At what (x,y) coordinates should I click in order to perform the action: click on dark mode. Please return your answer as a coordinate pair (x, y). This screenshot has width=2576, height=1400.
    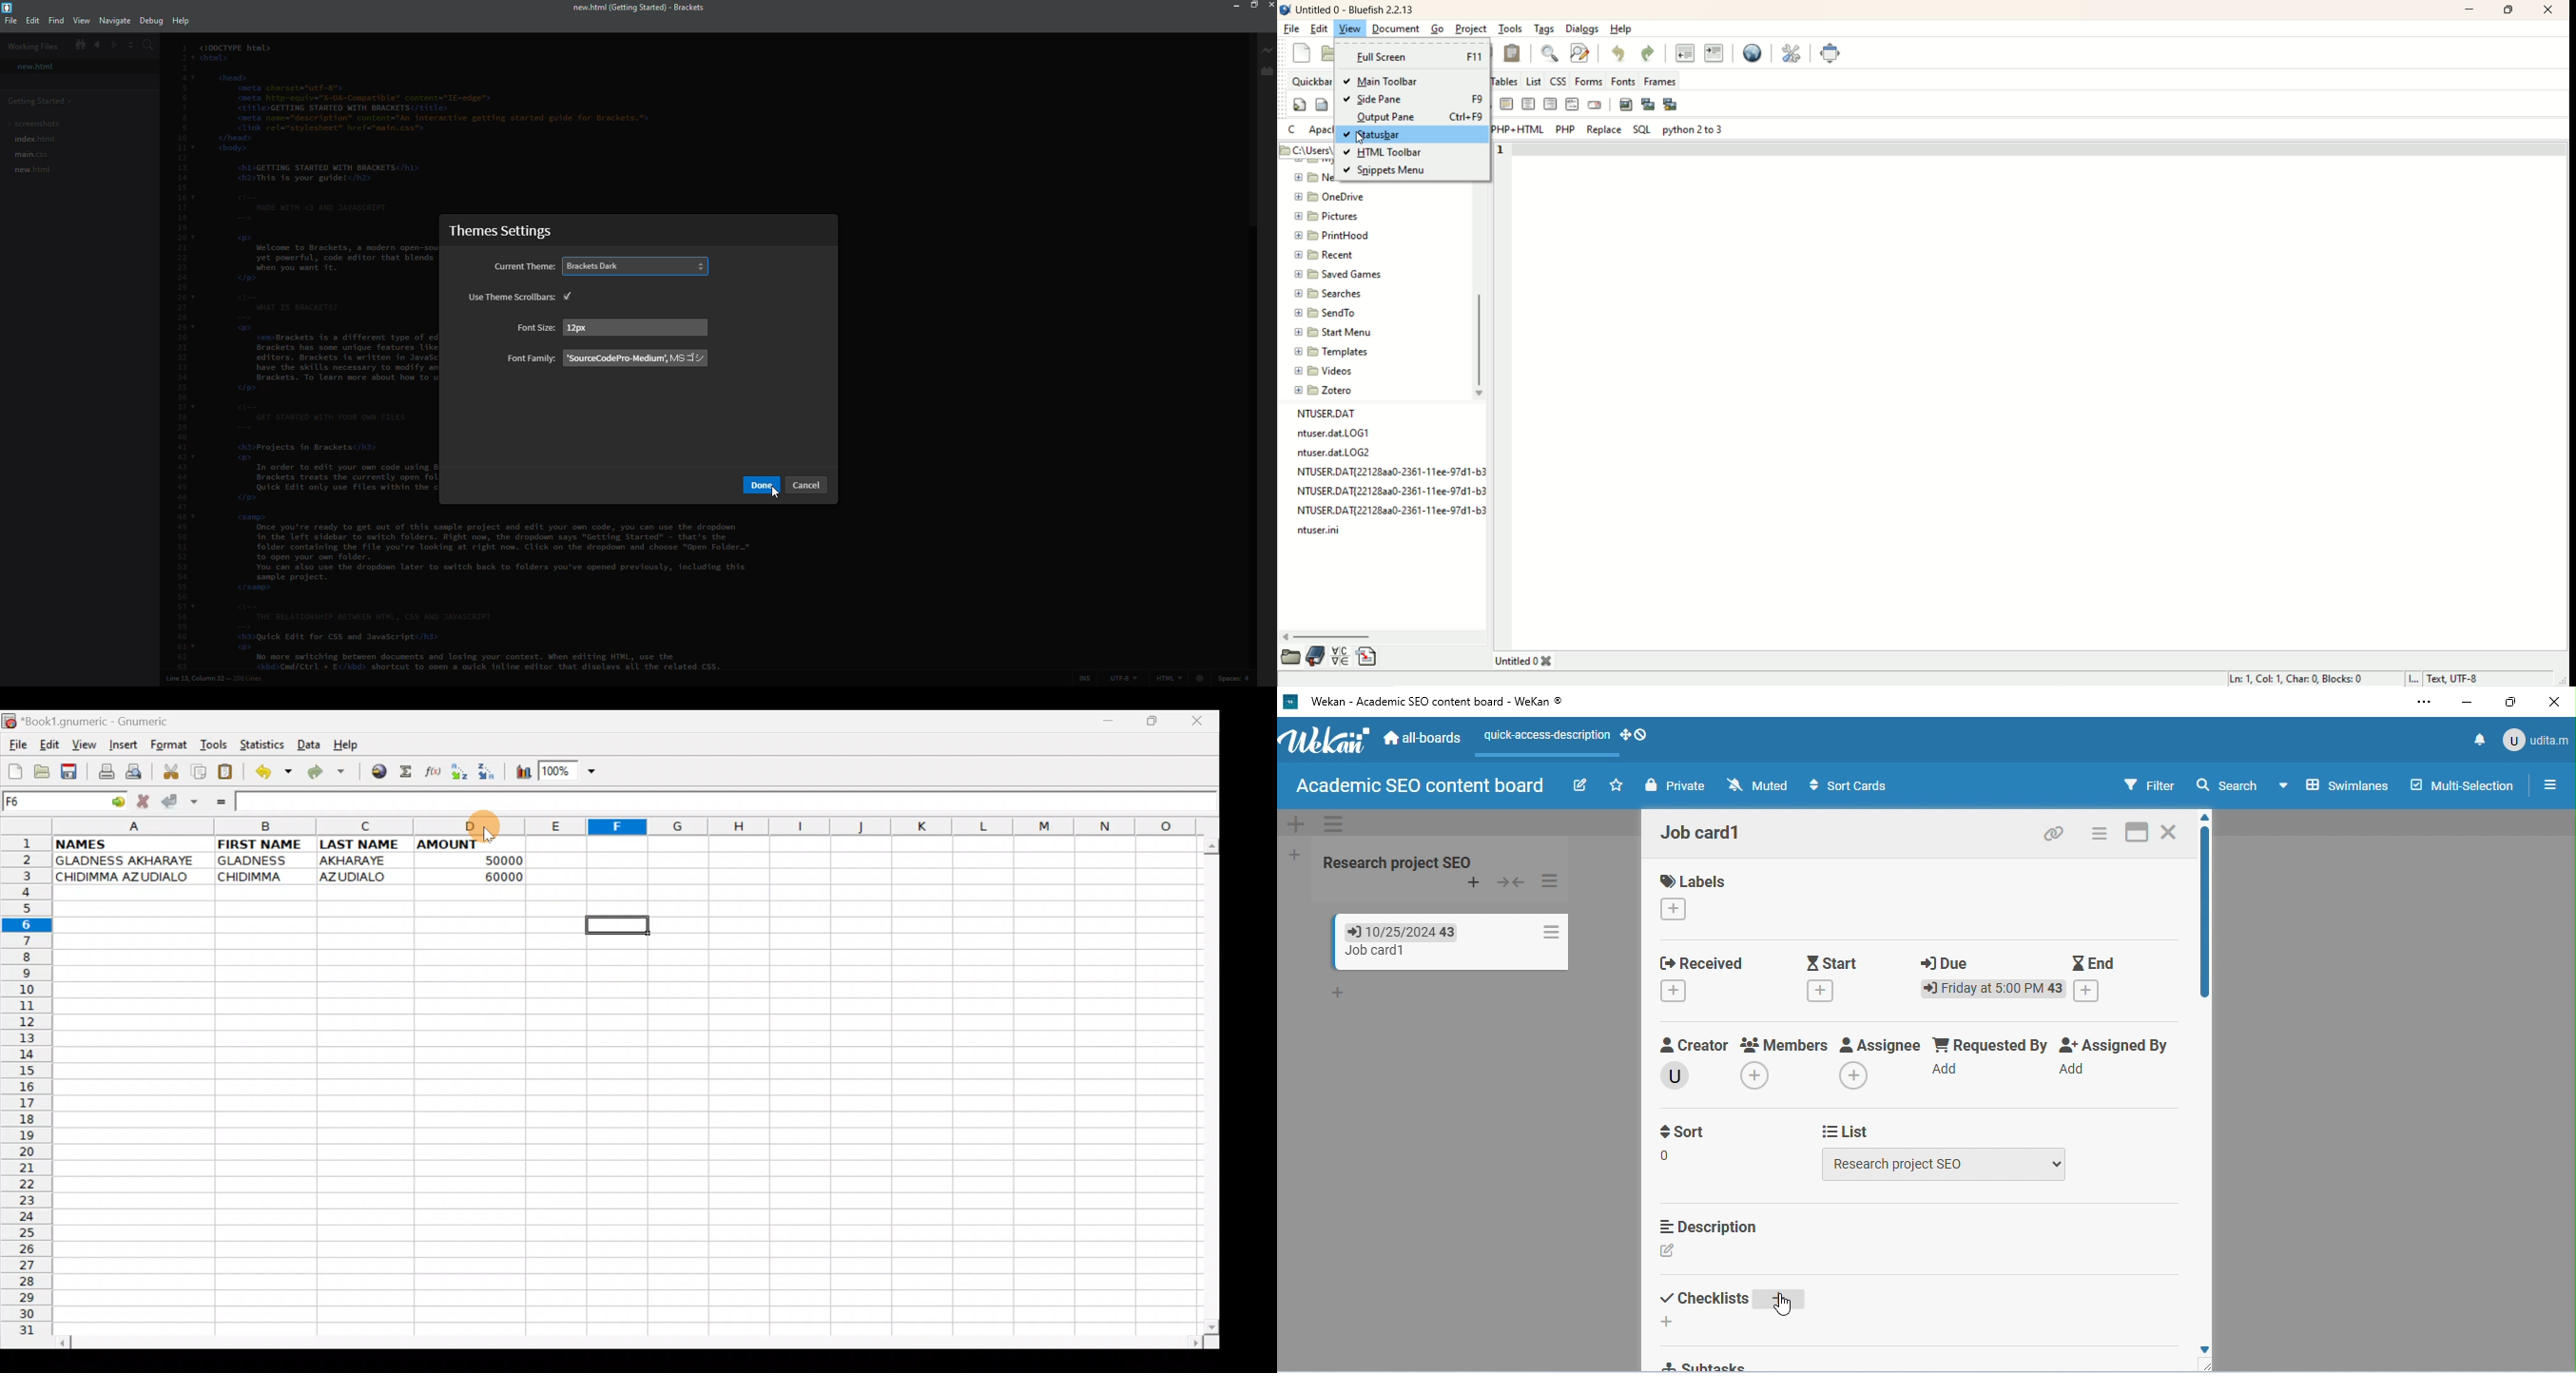
    Looking at the image, I should click on (649, 90).